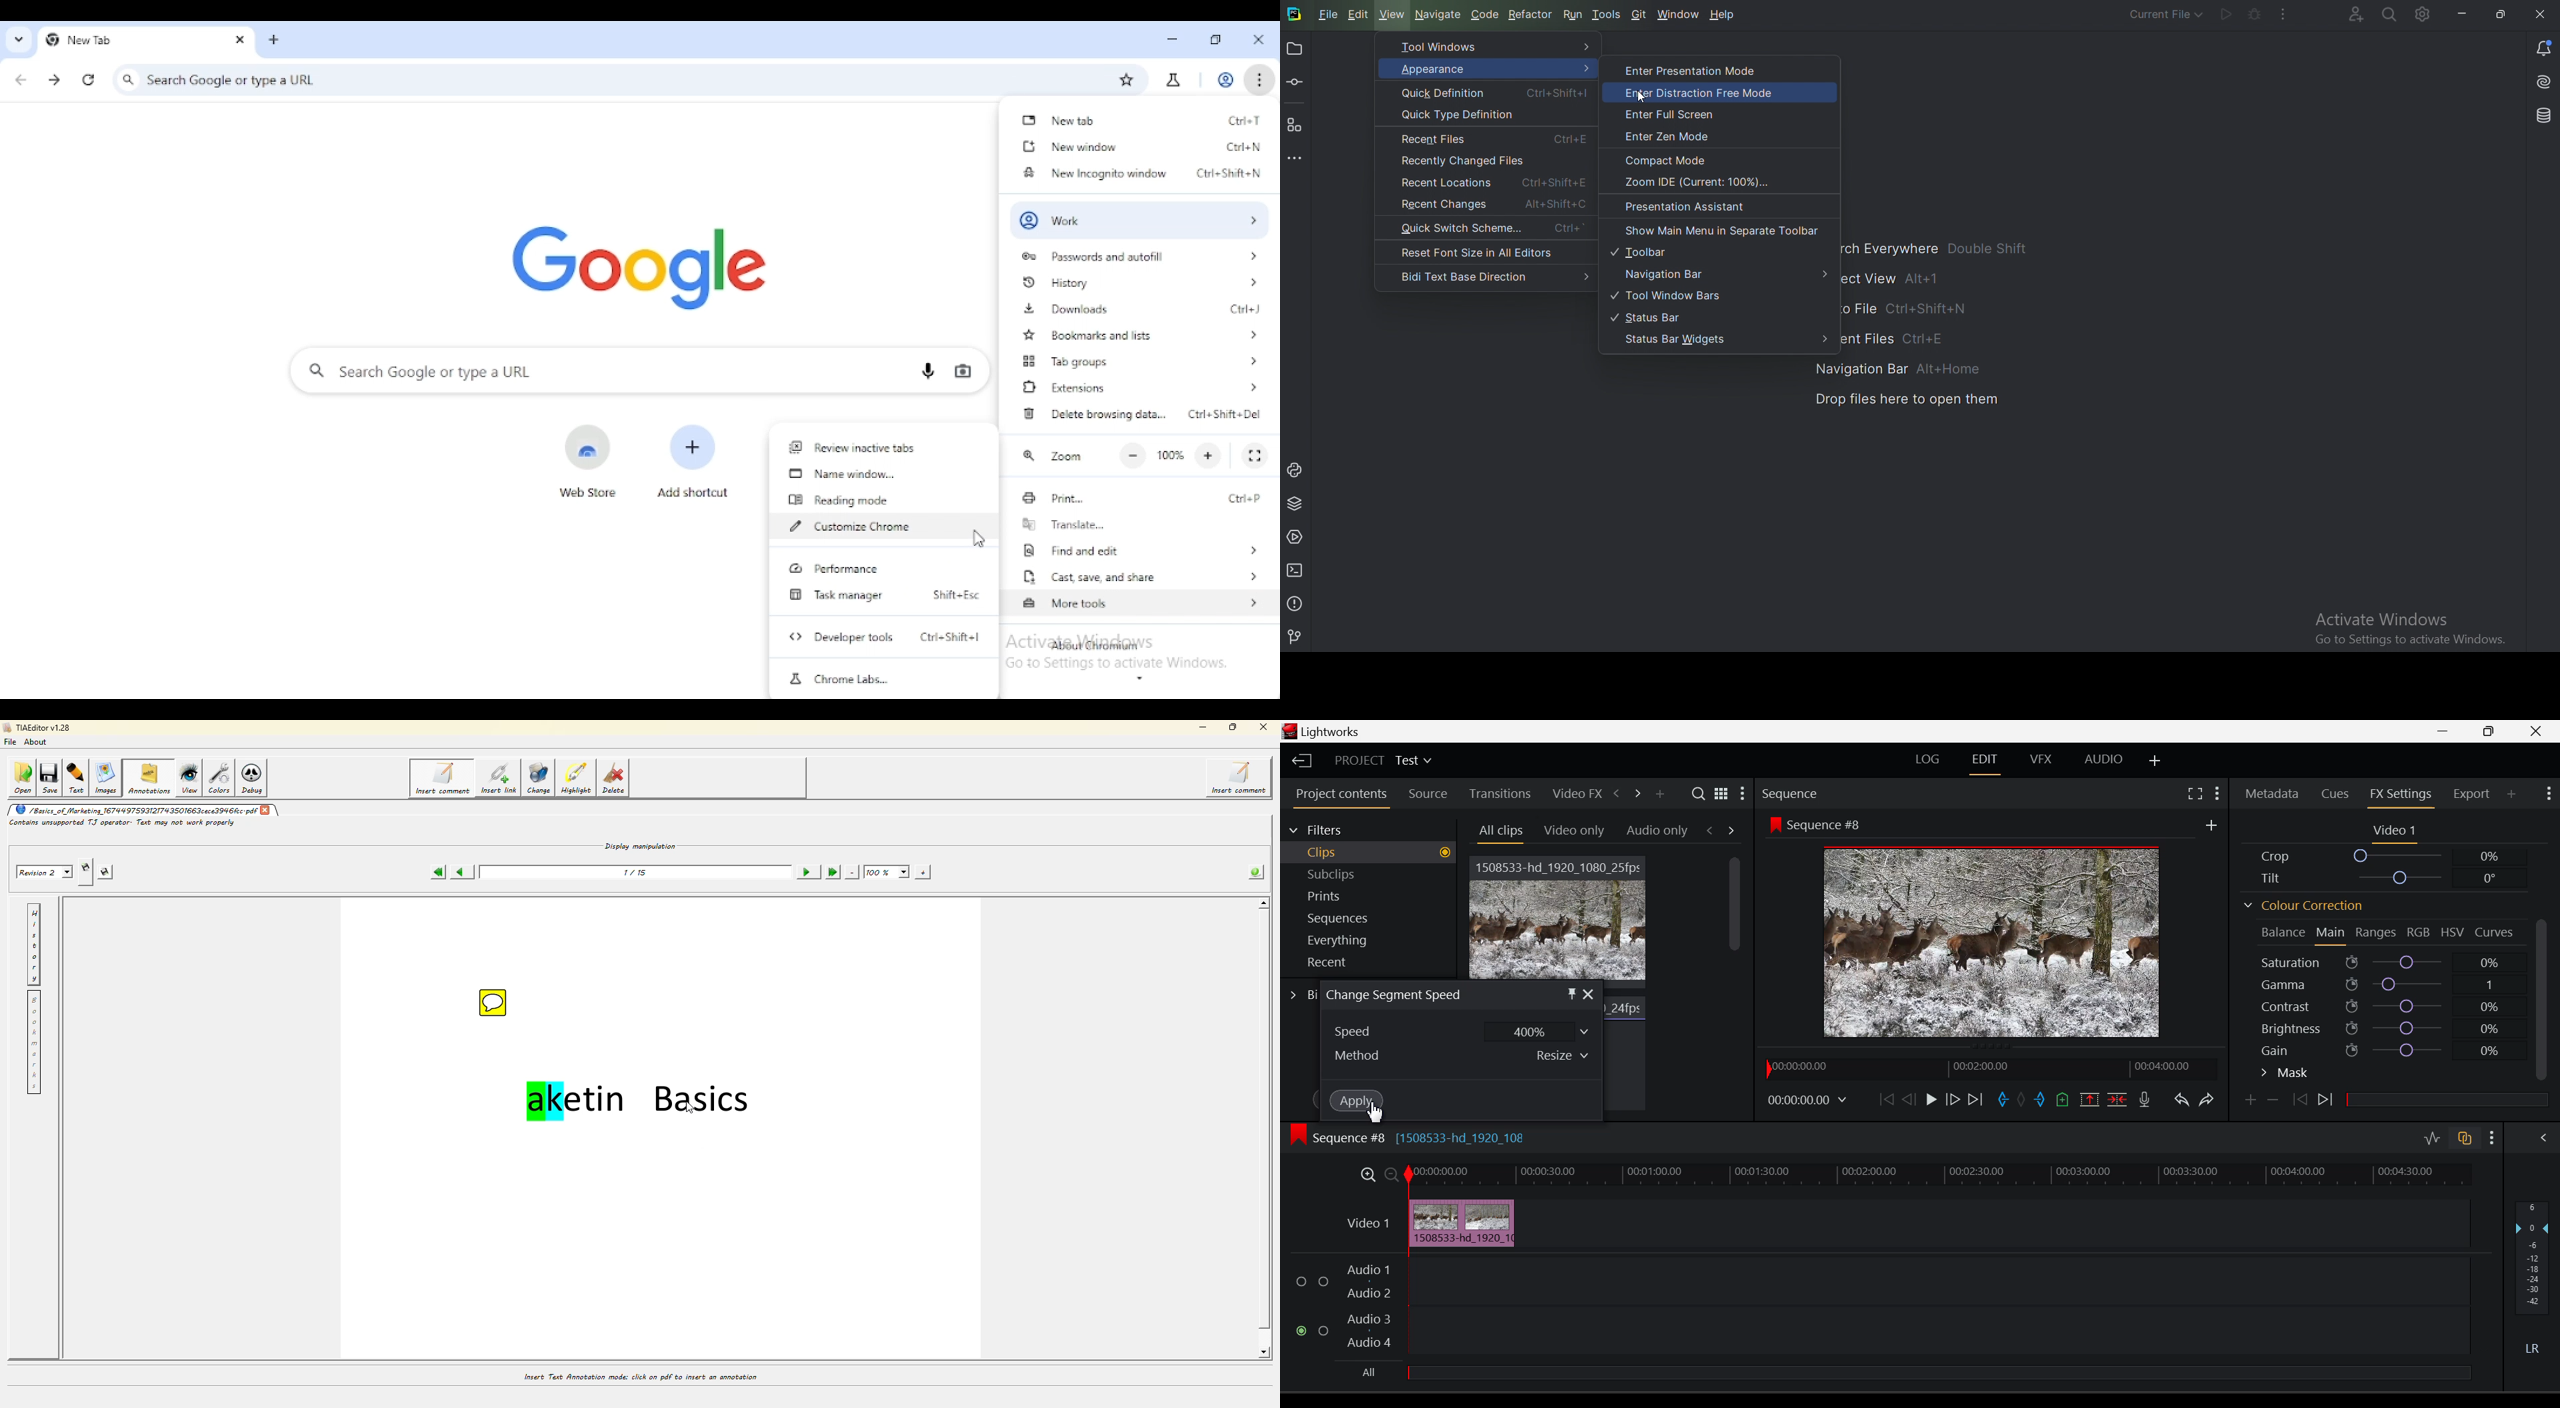 The image size is (2576, 1428). I want to click on Install AI assistant, so click(2541, 82).